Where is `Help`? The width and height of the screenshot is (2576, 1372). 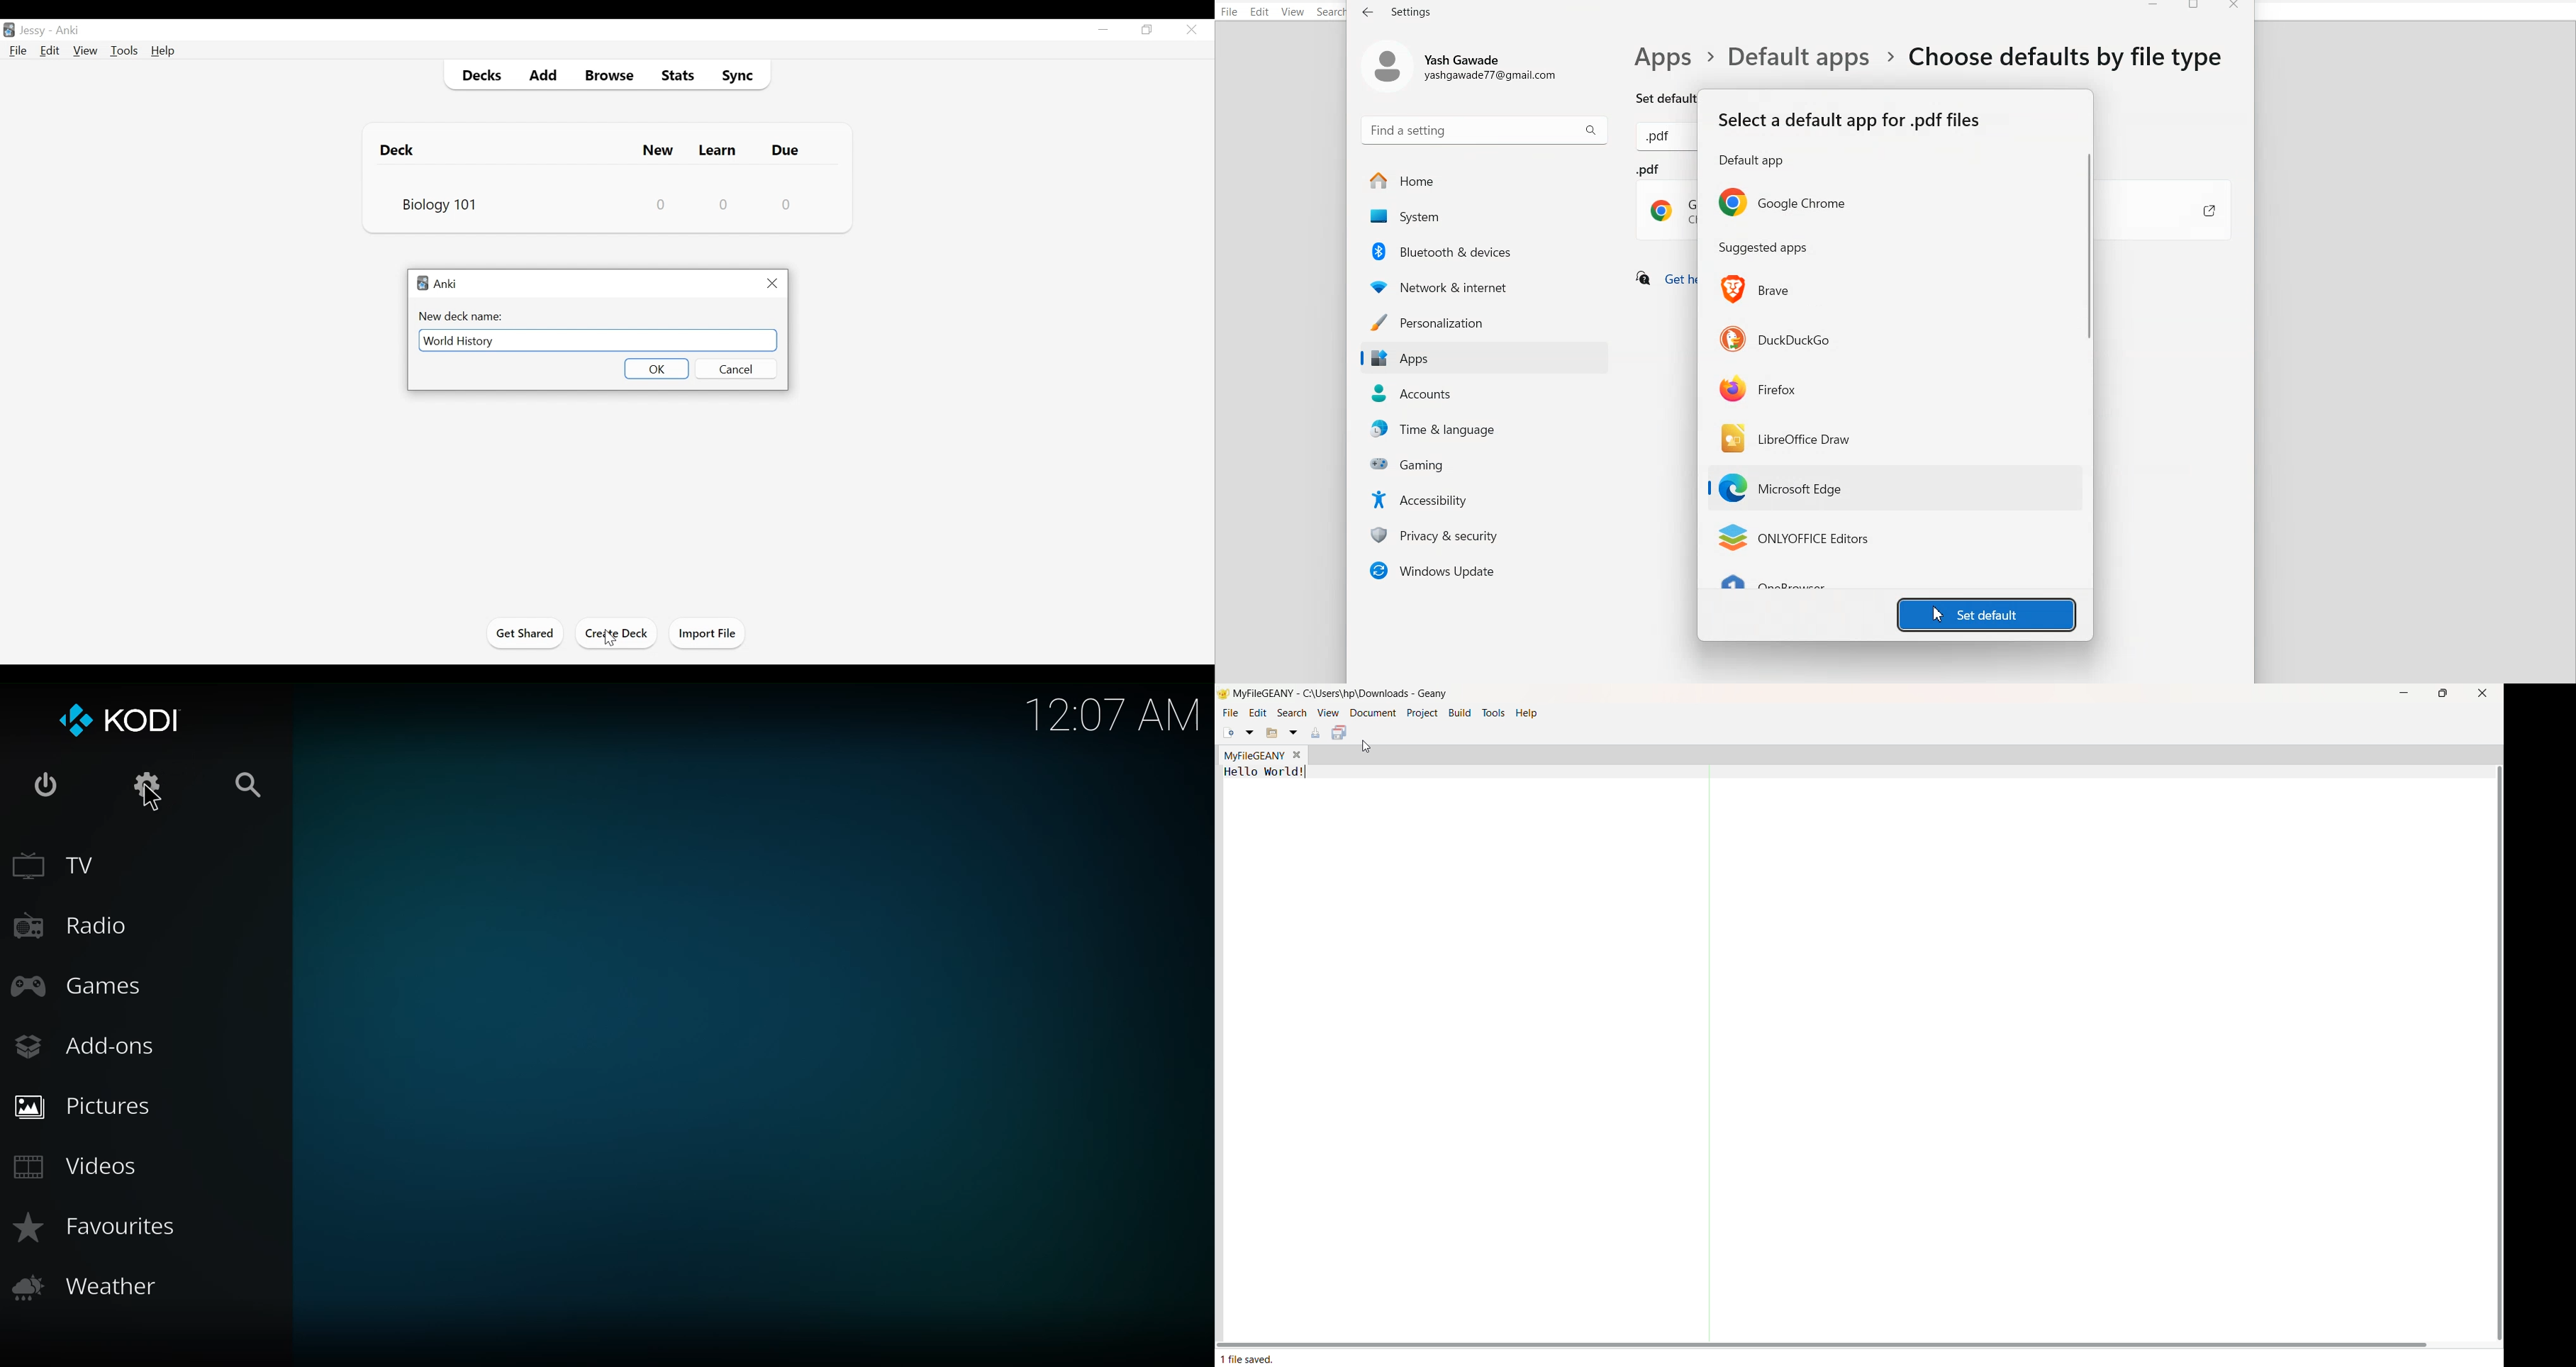
Help is located at coordinates (164, 51).